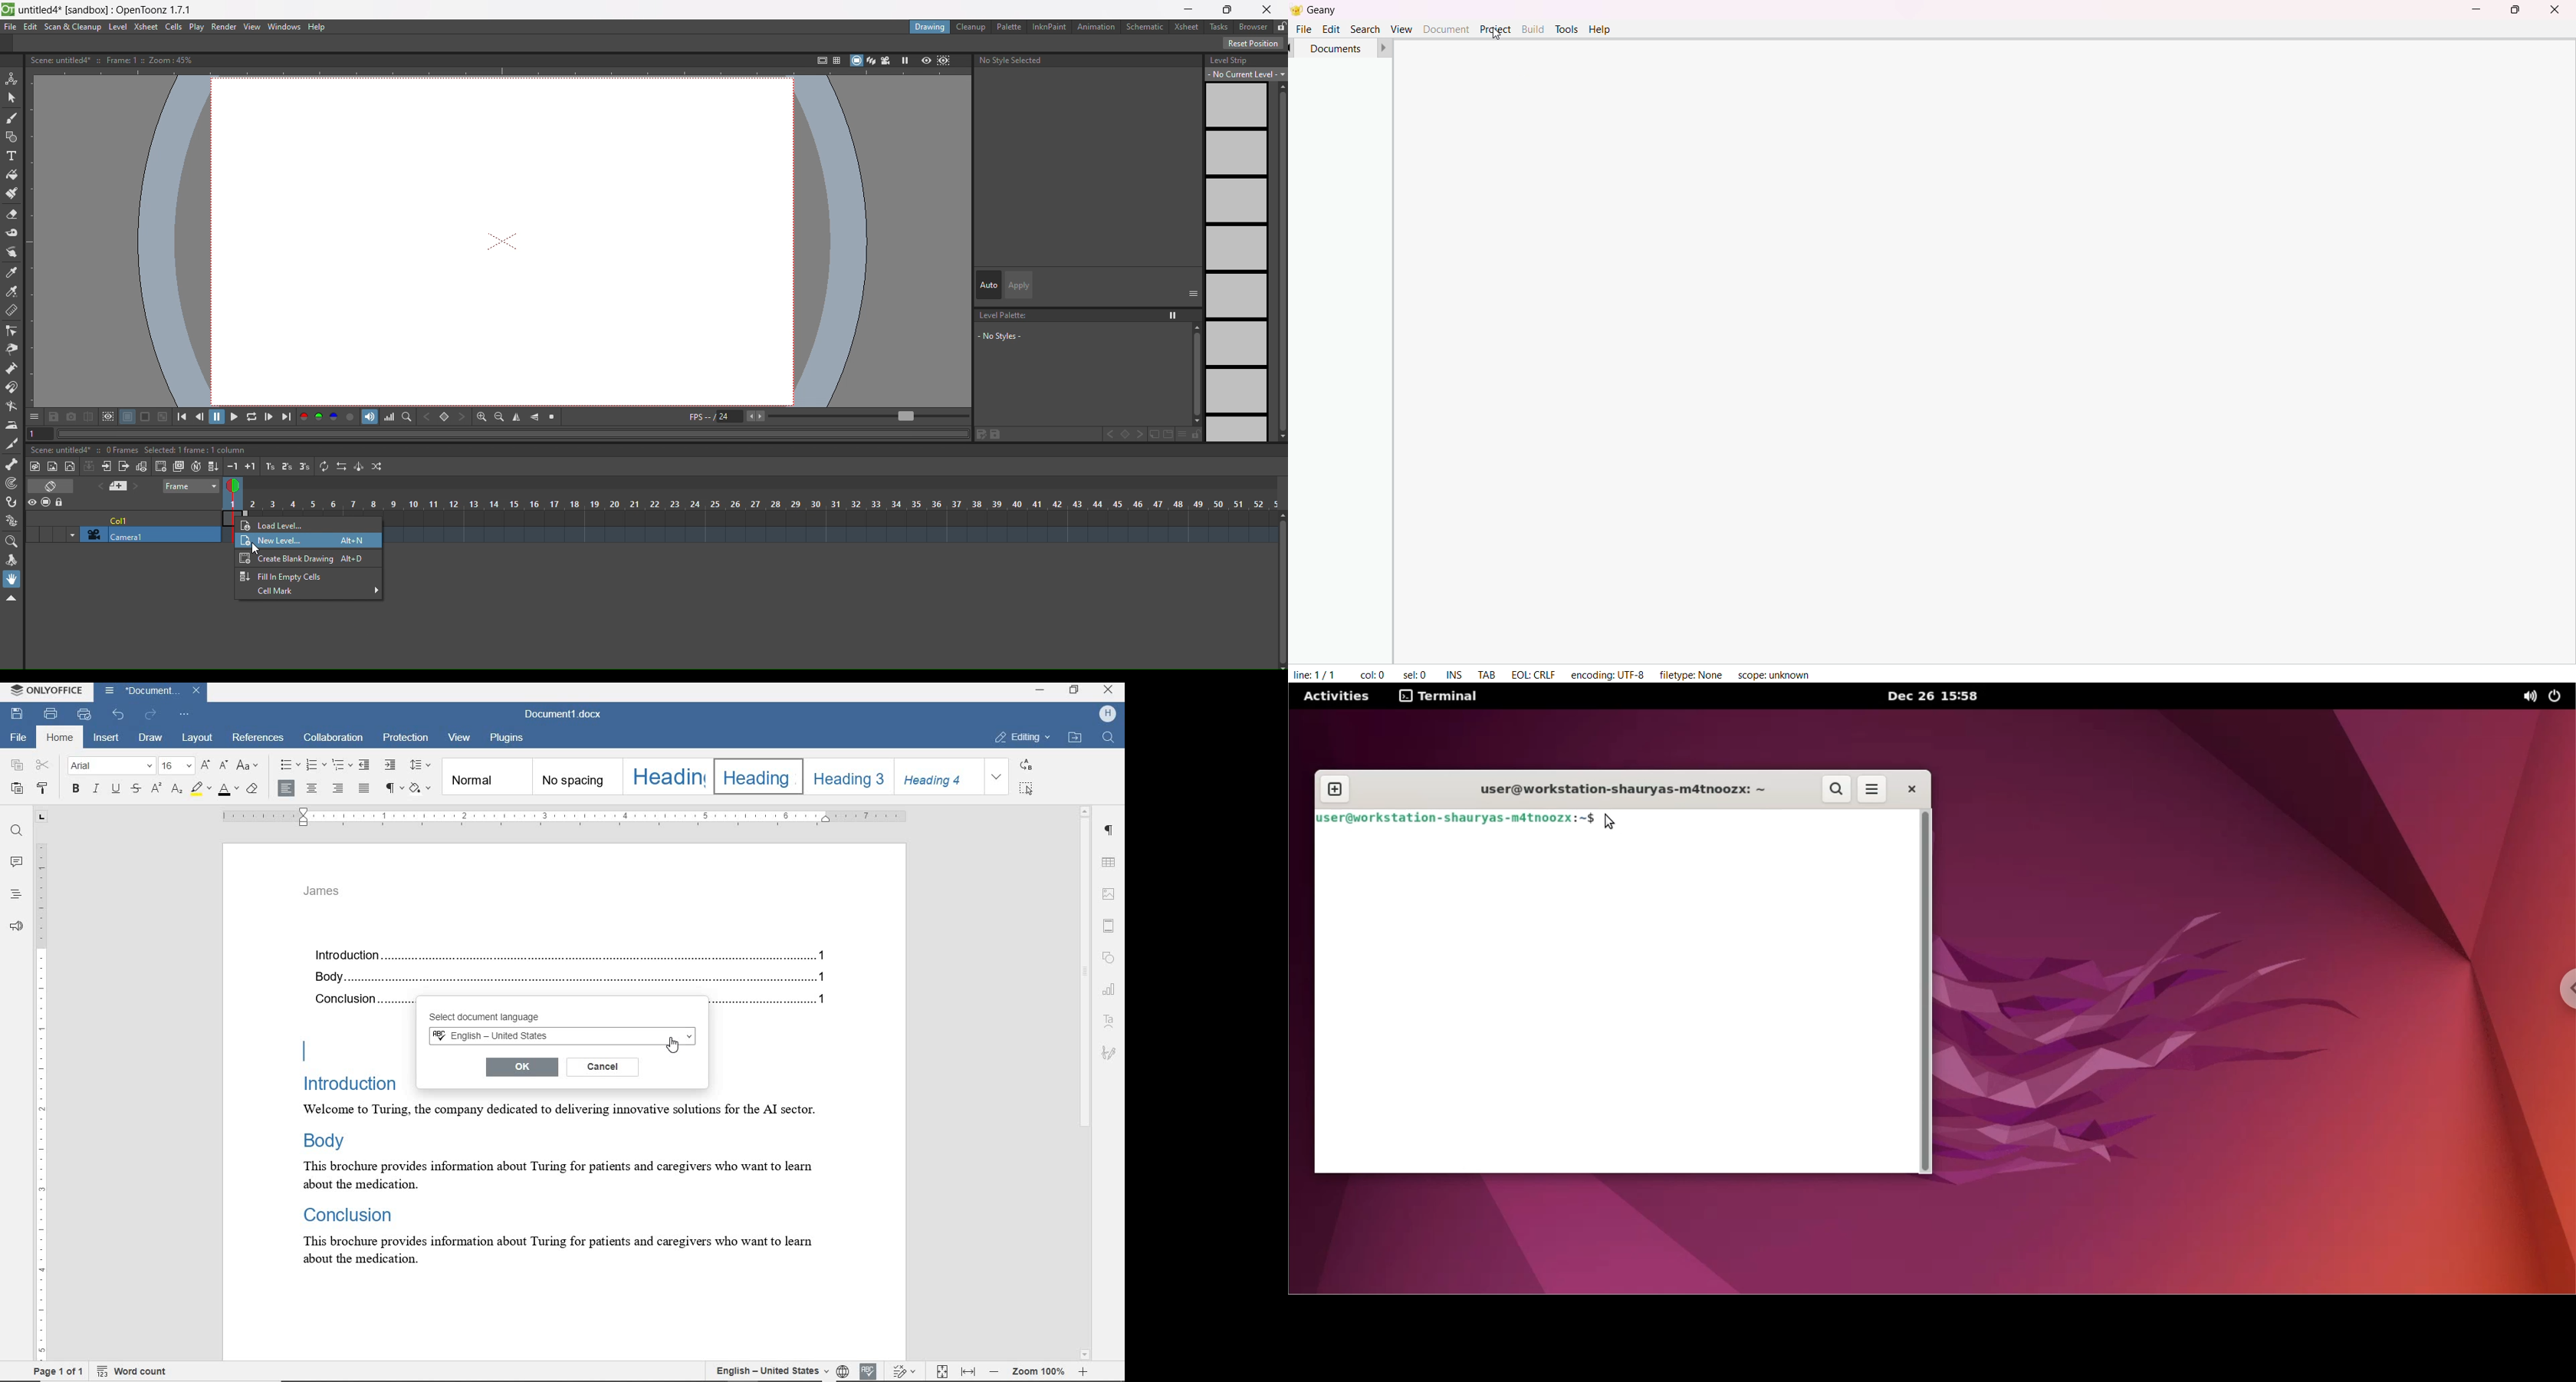 Image resolution: width=2576 pixels, height=1400 pixels. Describe the element at coordinates (1107, 714) in the screenshot. I see `HP` at that location.